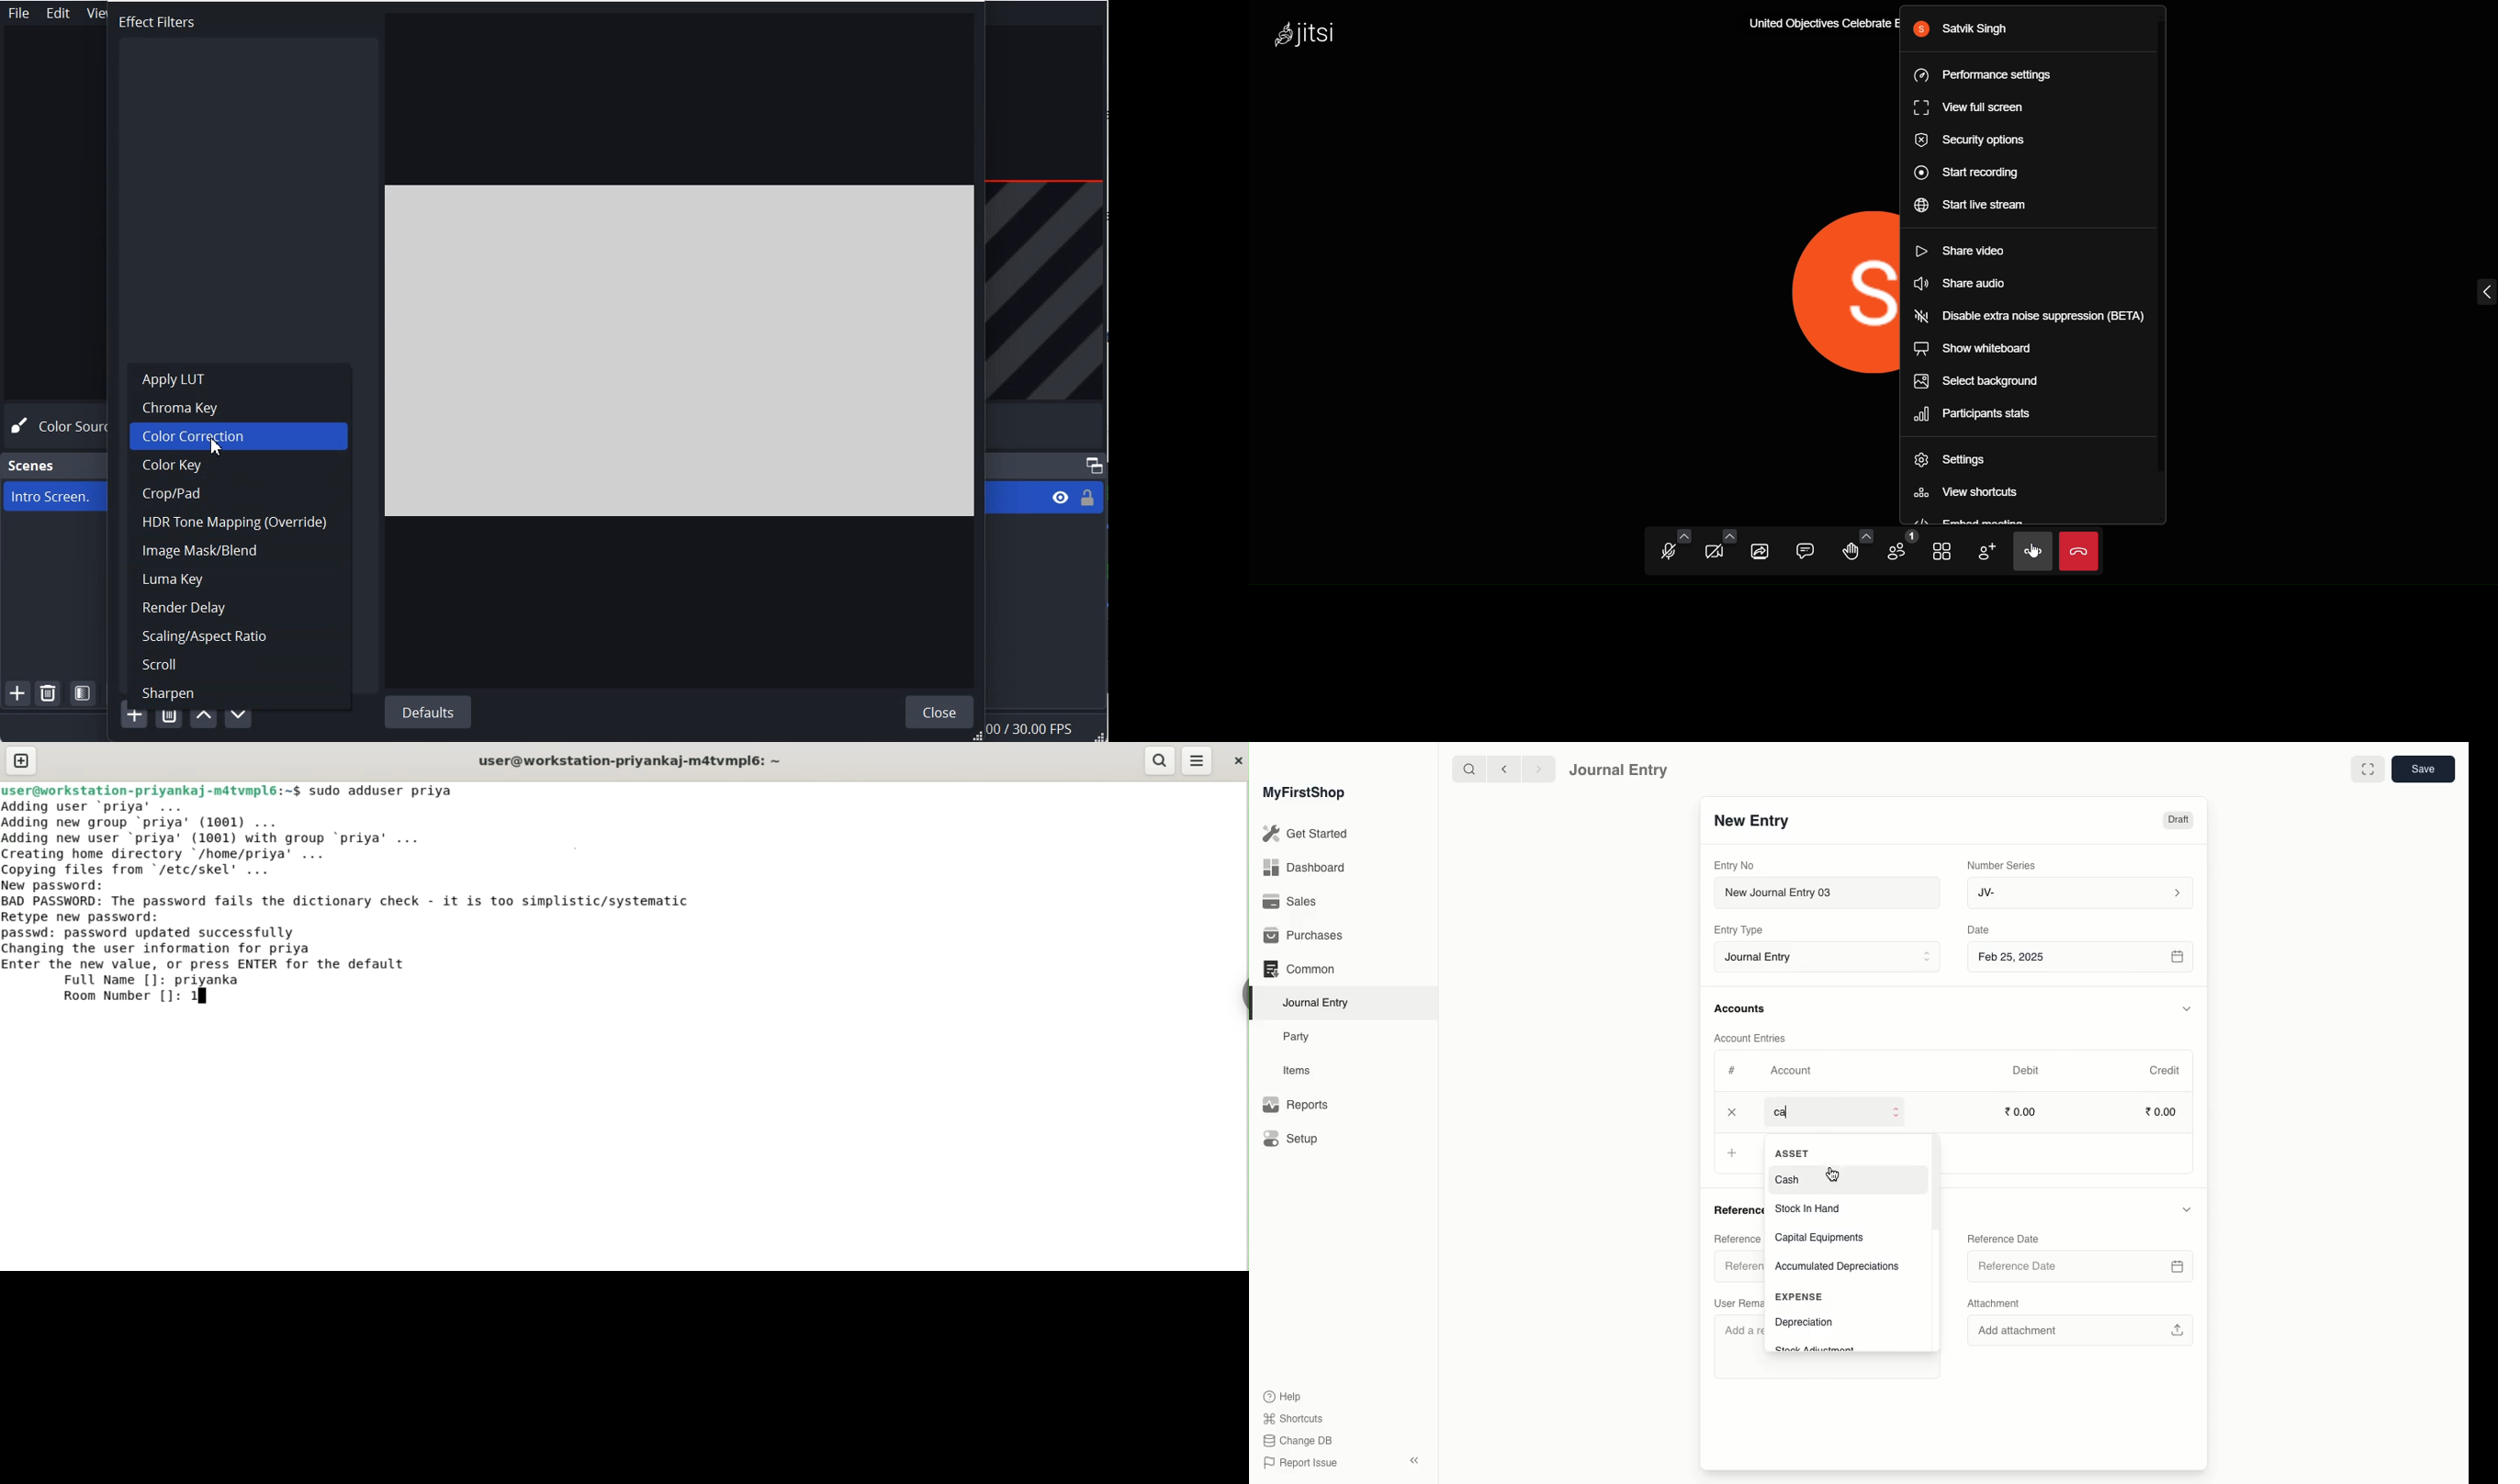 The width and height of the screenshot is (2520, 1484). Describe the element at coordinates (238, 494) in the screenshot. I see `Crop/Pad` at that location.